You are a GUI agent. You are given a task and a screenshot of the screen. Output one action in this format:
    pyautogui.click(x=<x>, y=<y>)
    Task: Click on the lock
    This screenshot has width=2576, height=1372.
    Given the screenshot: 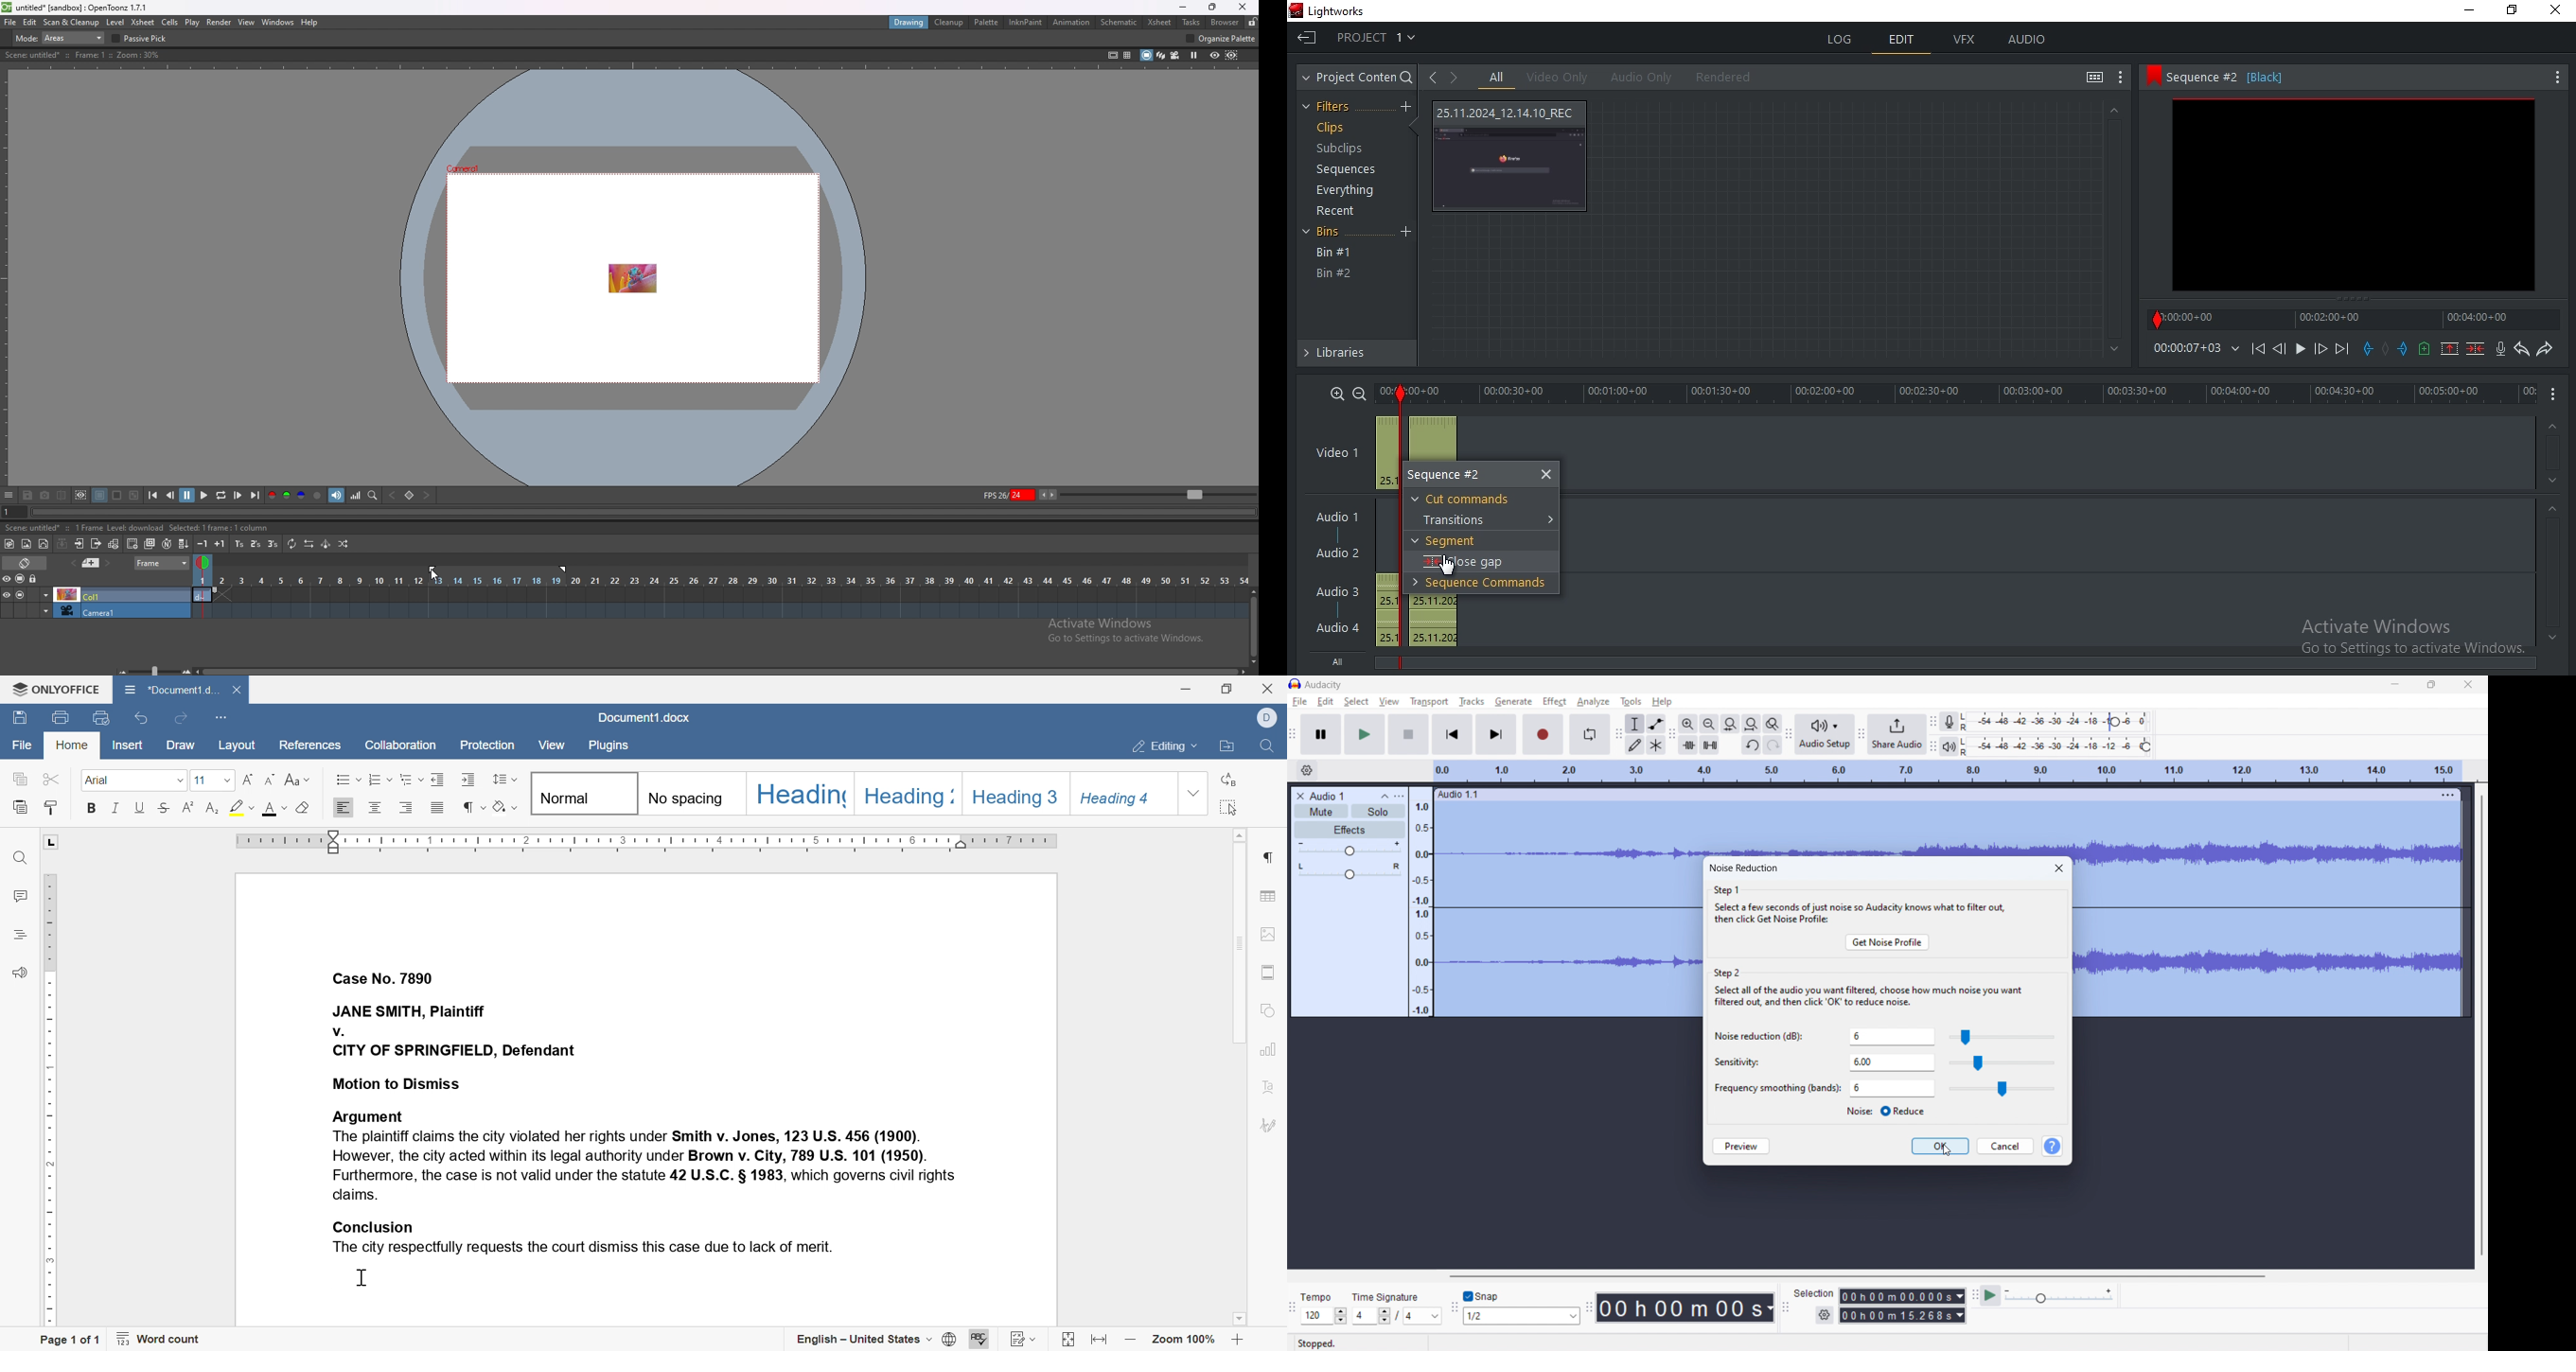 What is the action you would take?
    pyautogui.click(x=34, y=578)
    